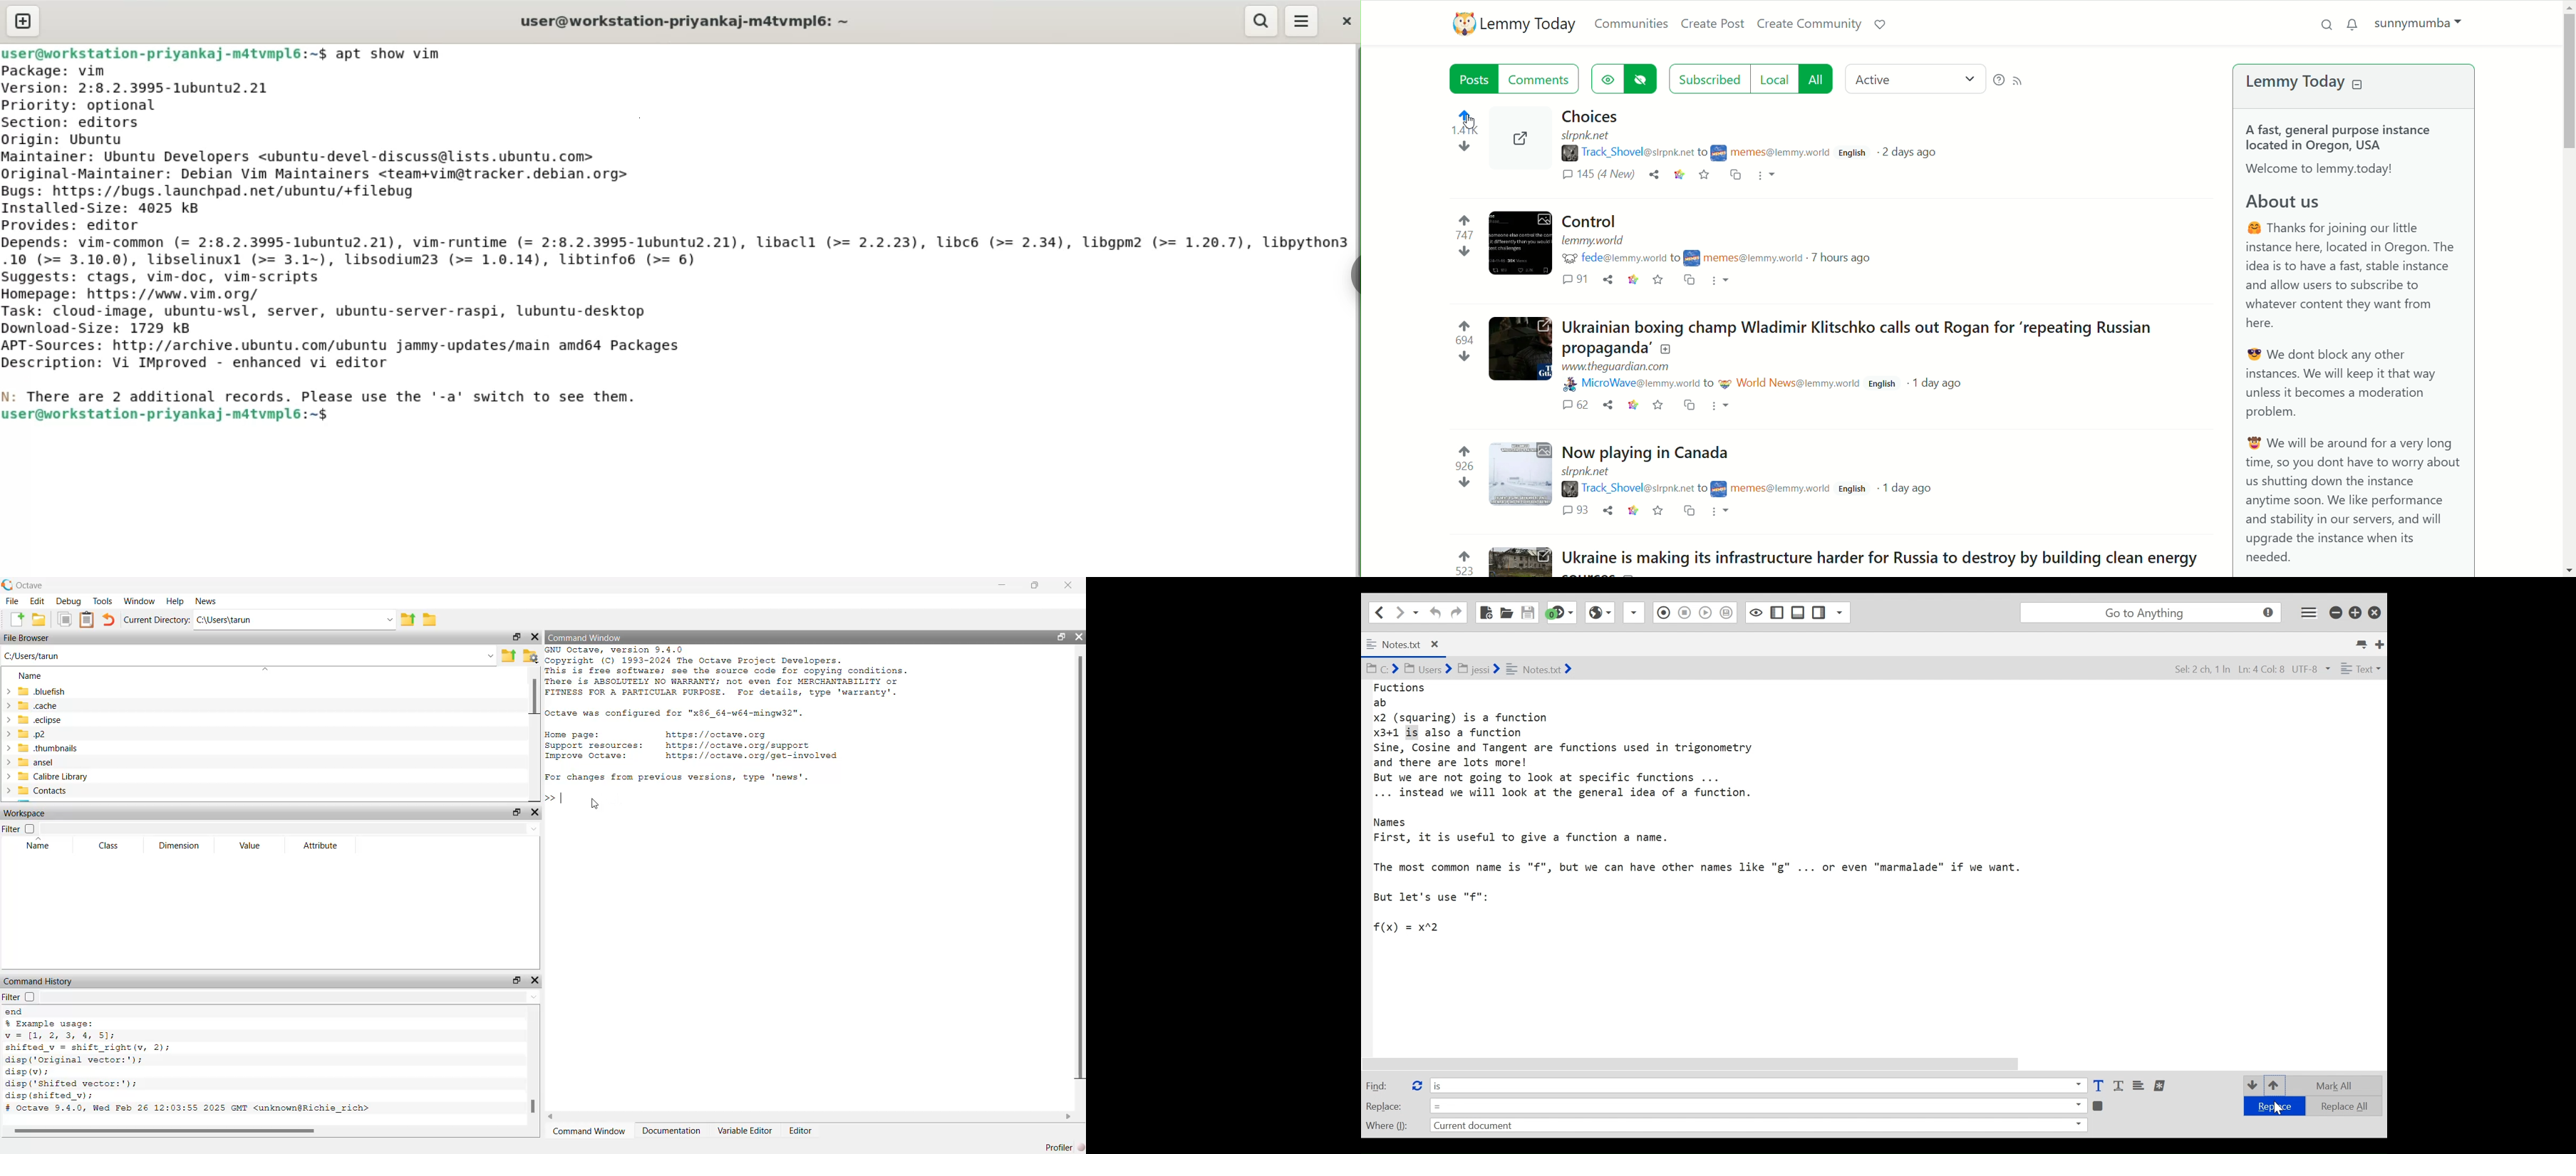 The image size is (2576, 1176). I want to click on Toggle Focus mode, so click(1728, 613).